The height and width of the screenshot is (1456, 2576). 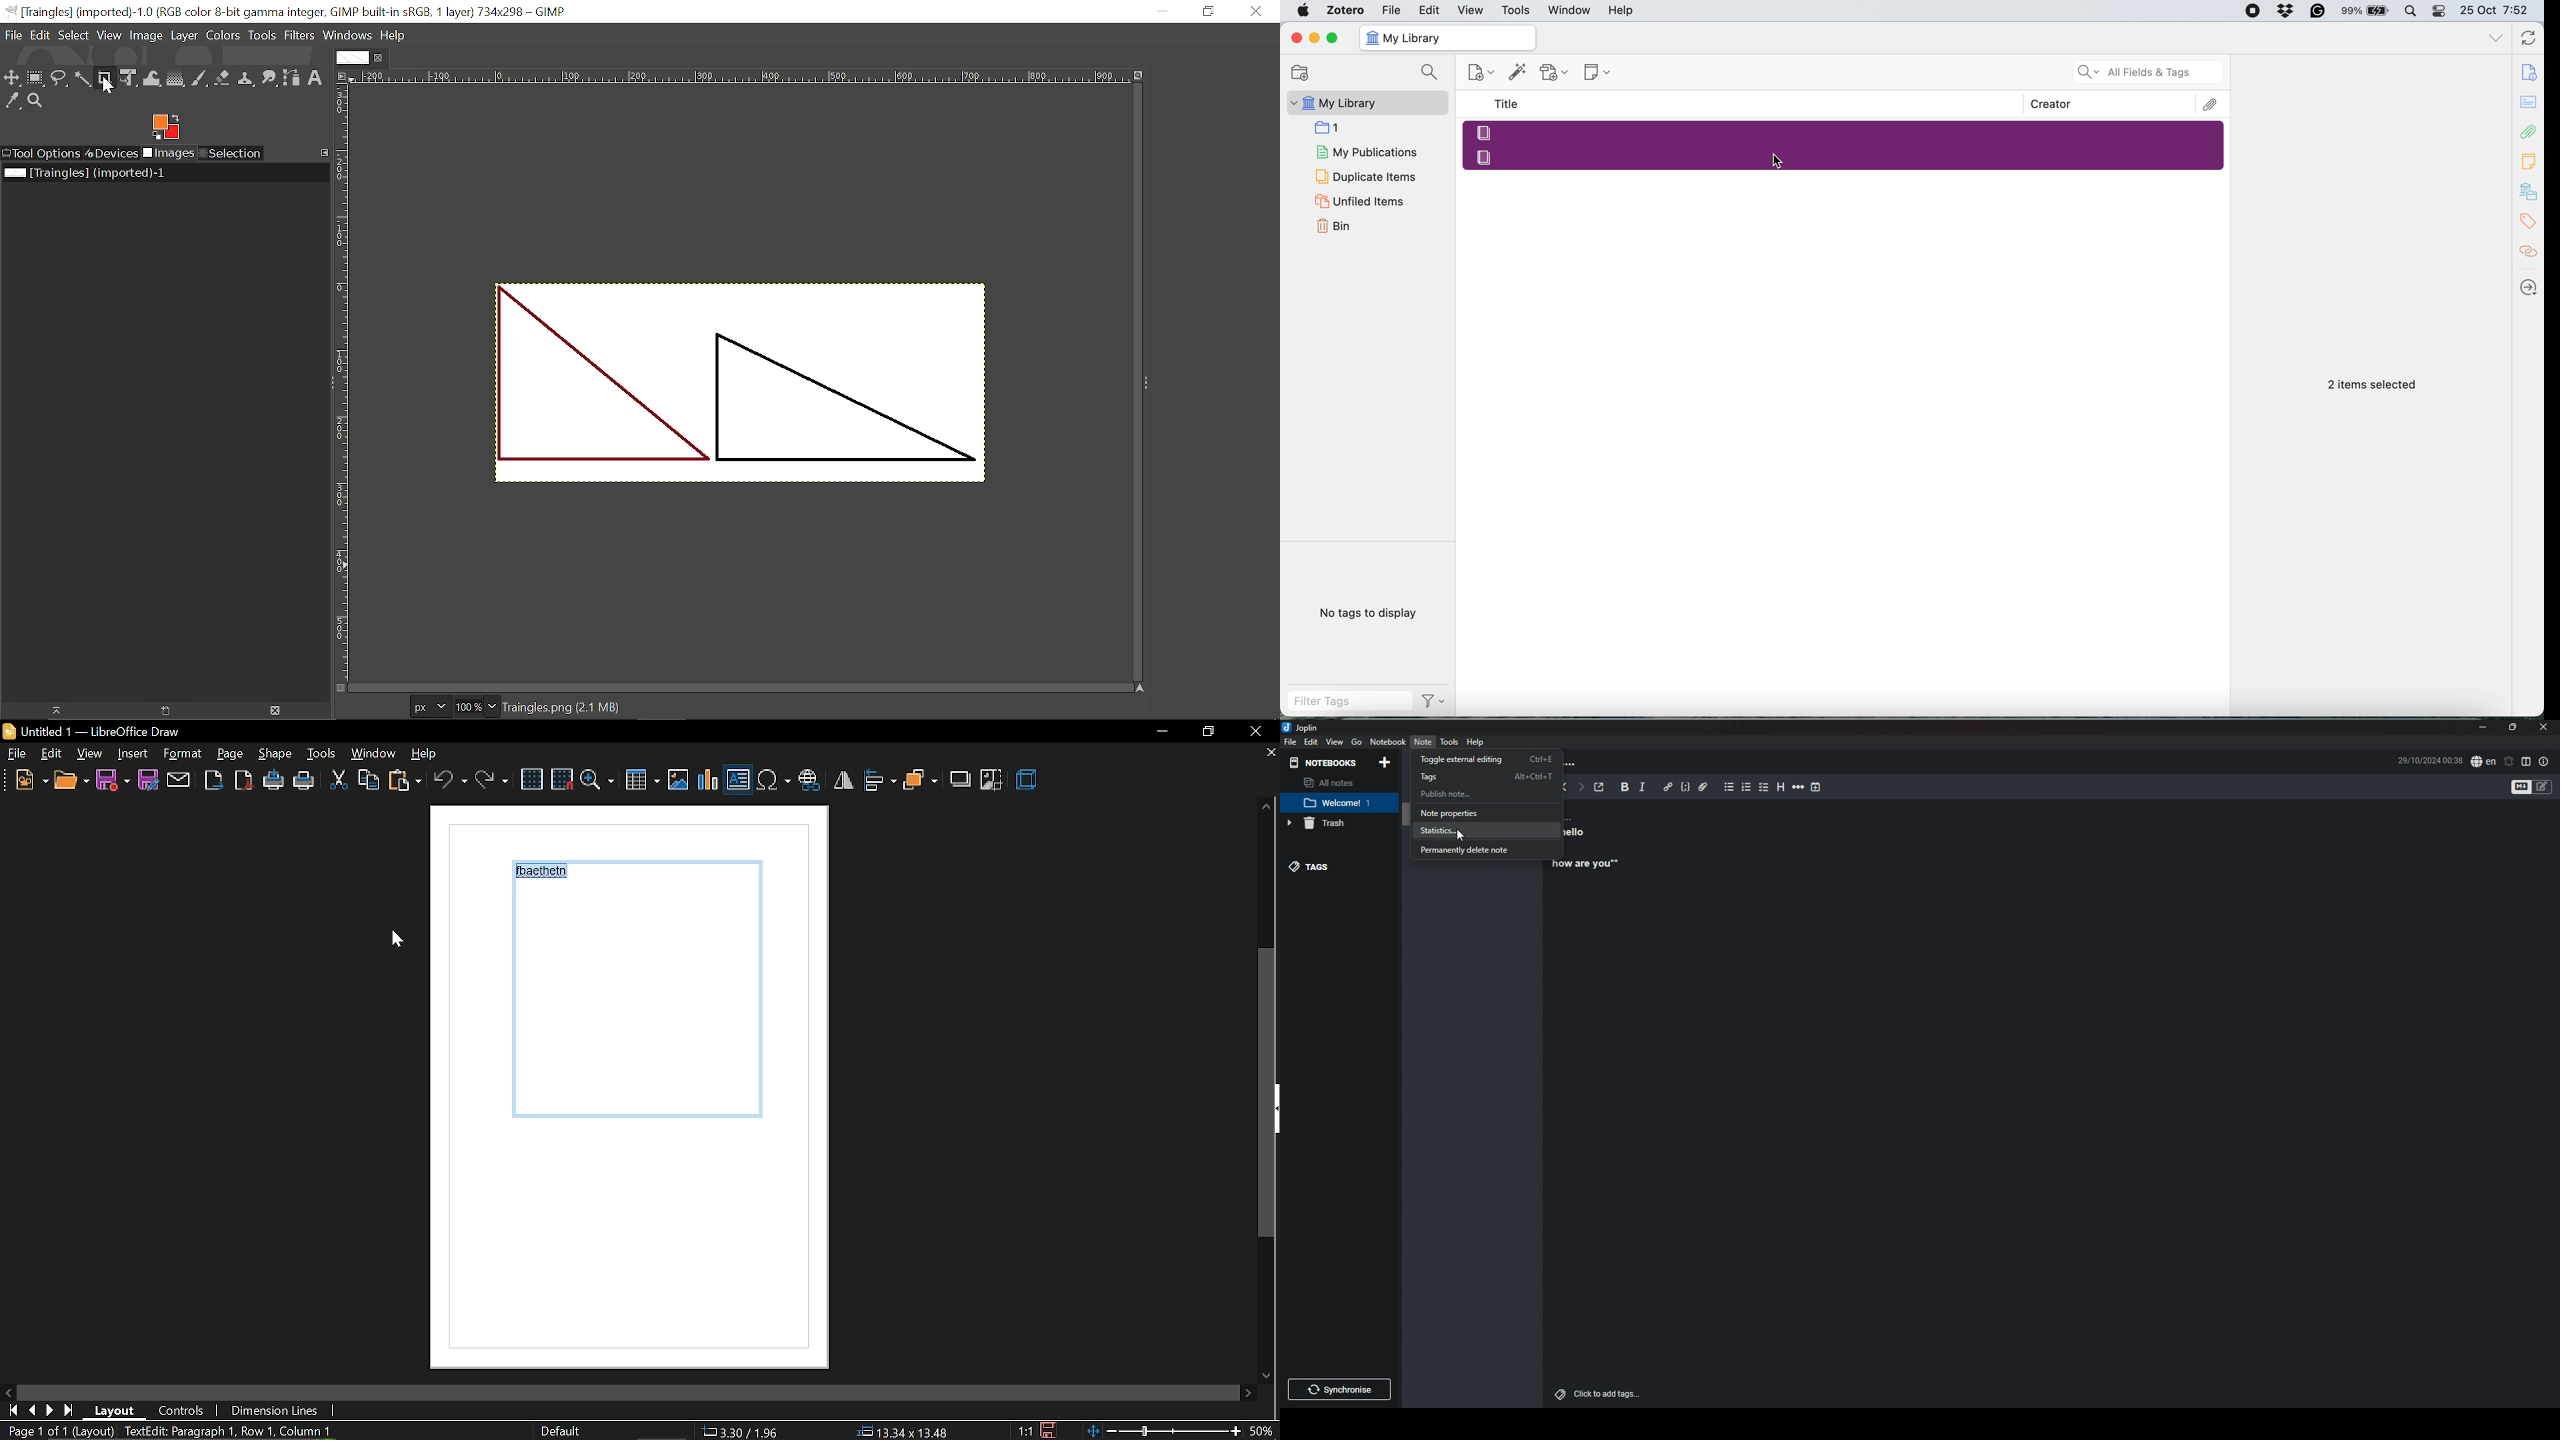 What do you see at coordinates (146, 779) in the screenshot?
I see `save as` at bounding box center [146, 779].